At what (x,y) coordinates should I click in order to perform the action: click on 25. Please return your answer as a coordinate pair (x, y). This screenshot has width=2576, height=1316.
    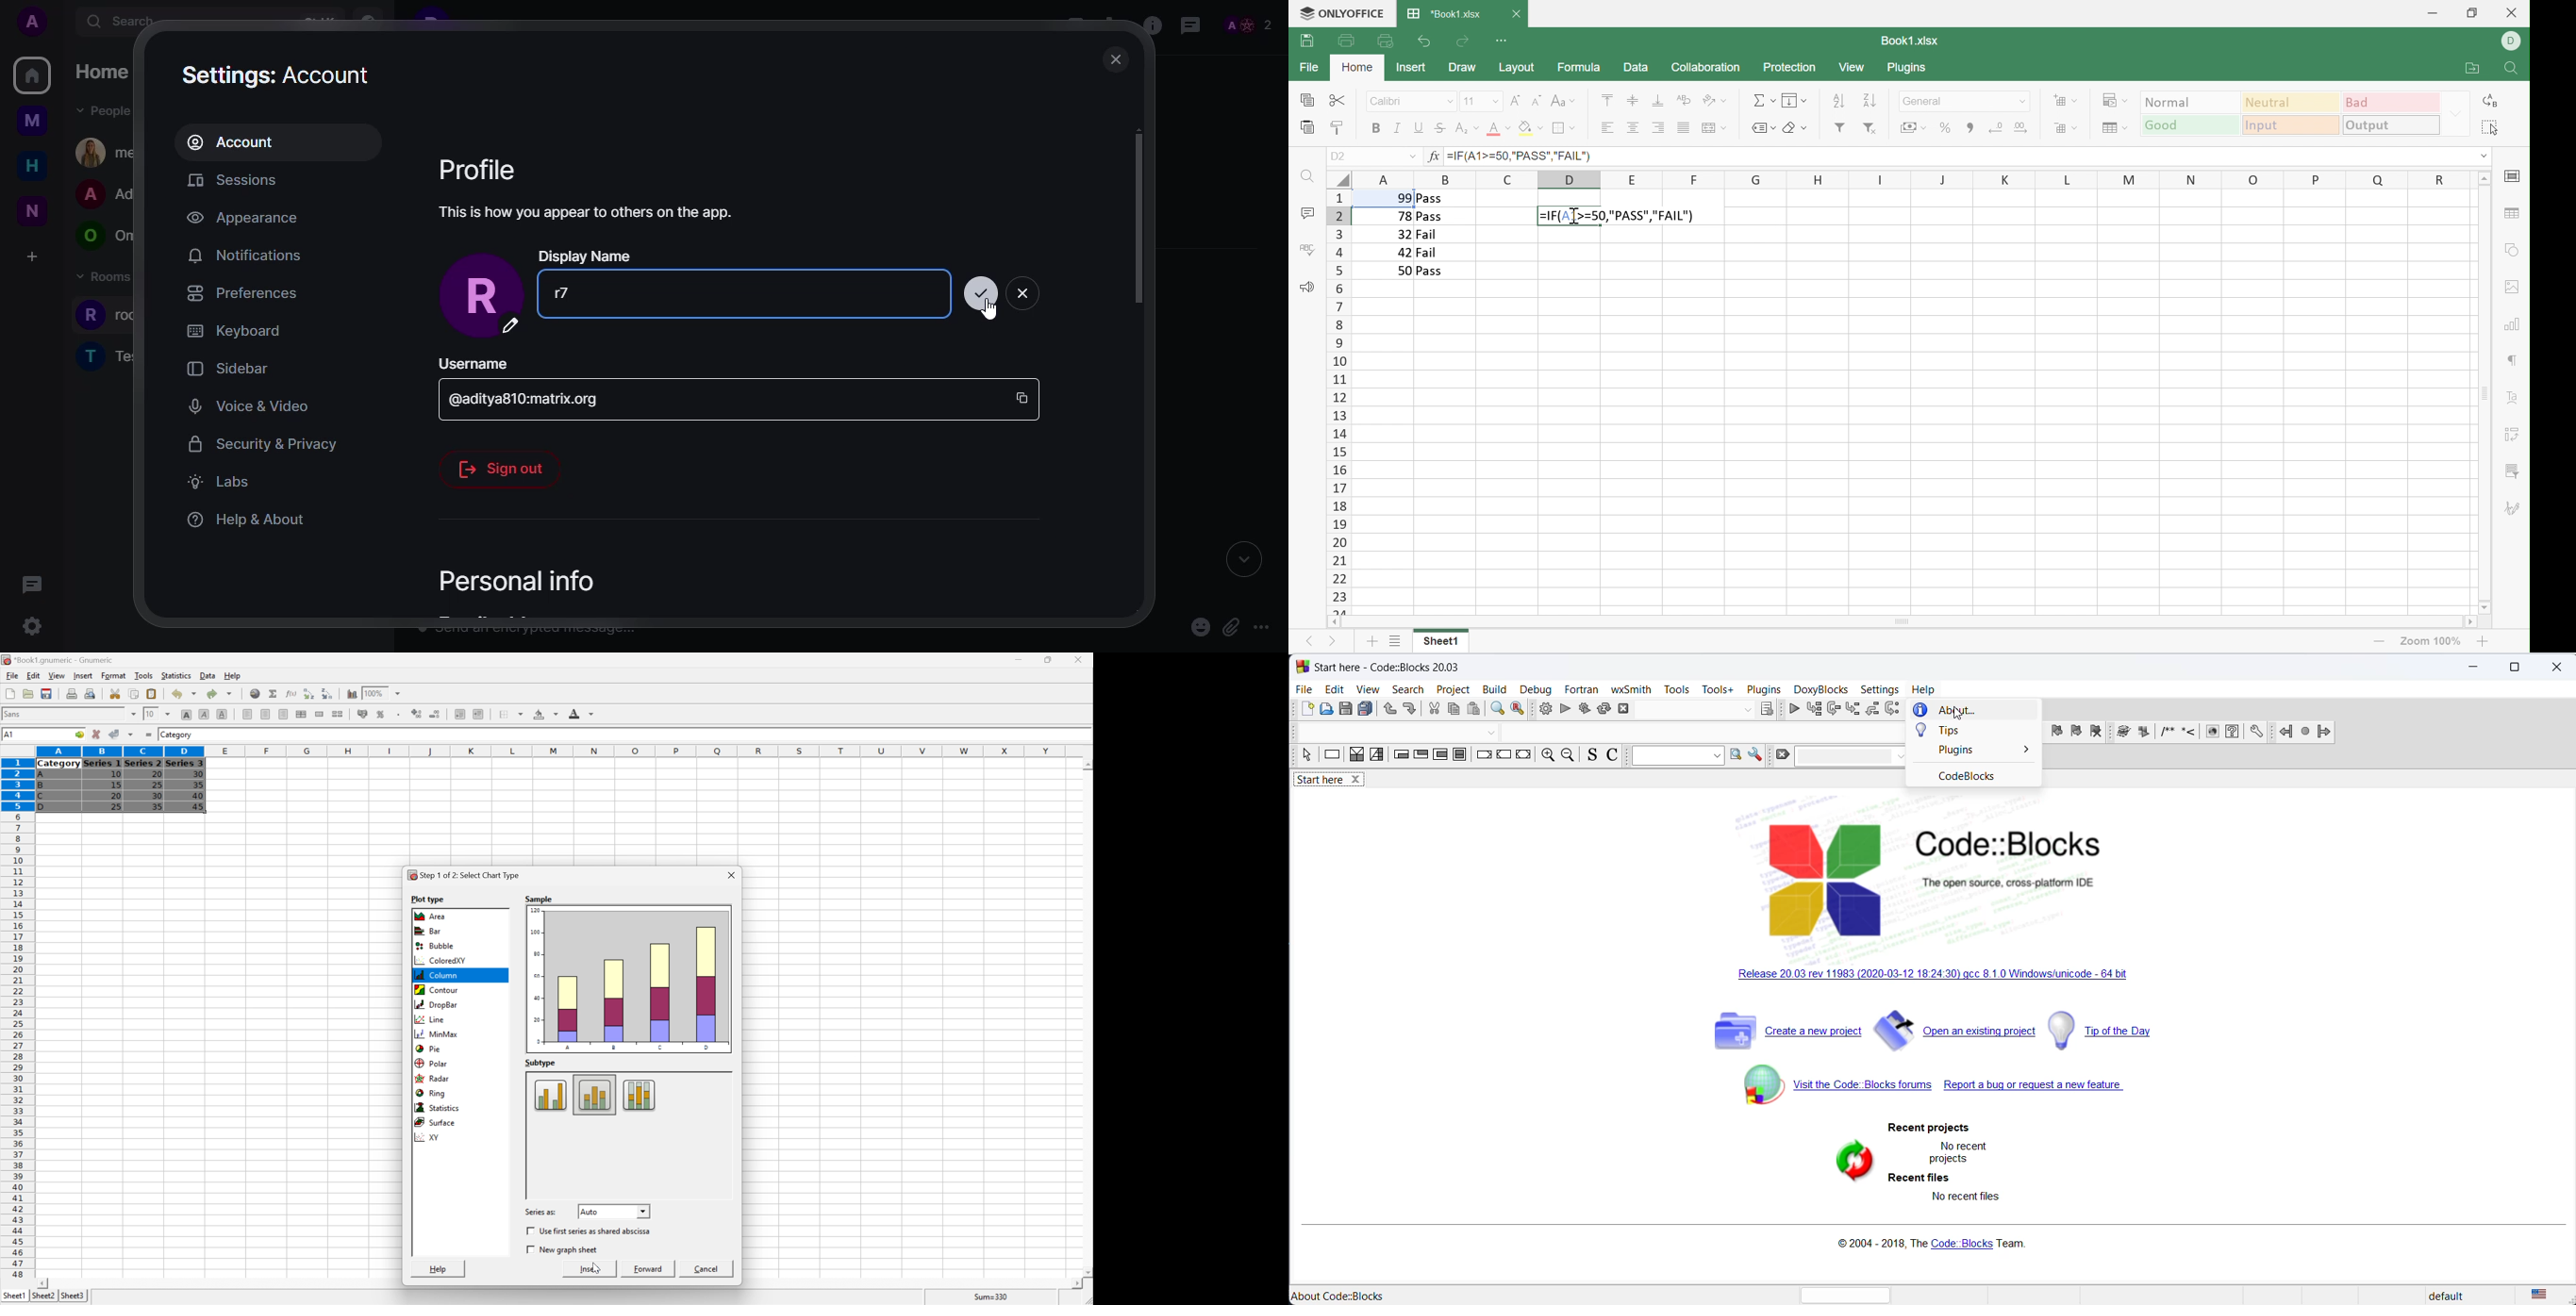
    Looking at the image, I should click on (157, 785).